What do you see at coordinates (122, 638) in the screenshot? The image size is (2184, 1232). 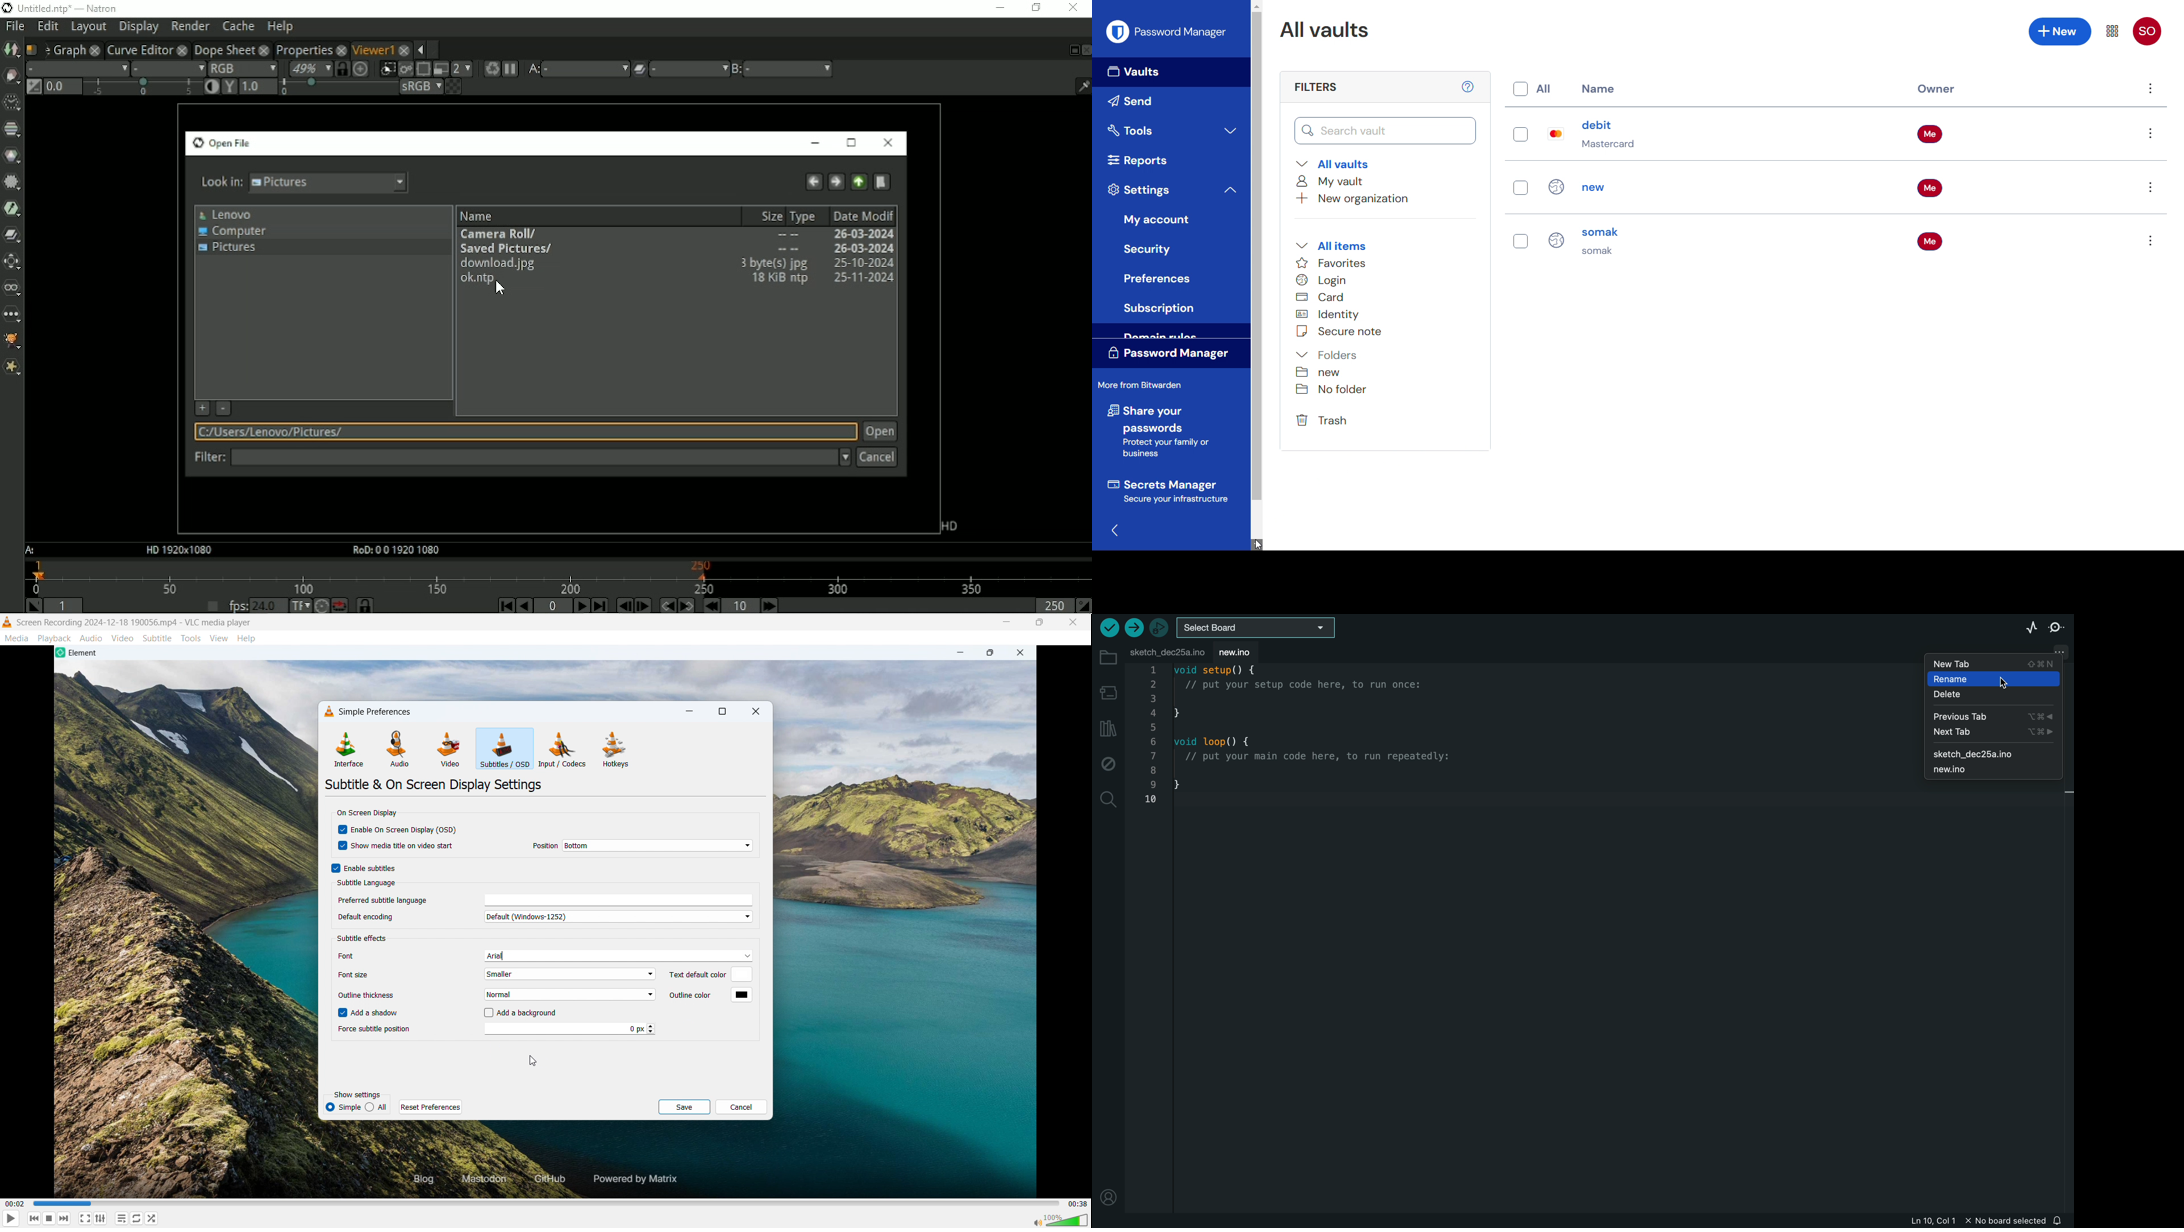 I see `video` at bounding box center [122, 638].